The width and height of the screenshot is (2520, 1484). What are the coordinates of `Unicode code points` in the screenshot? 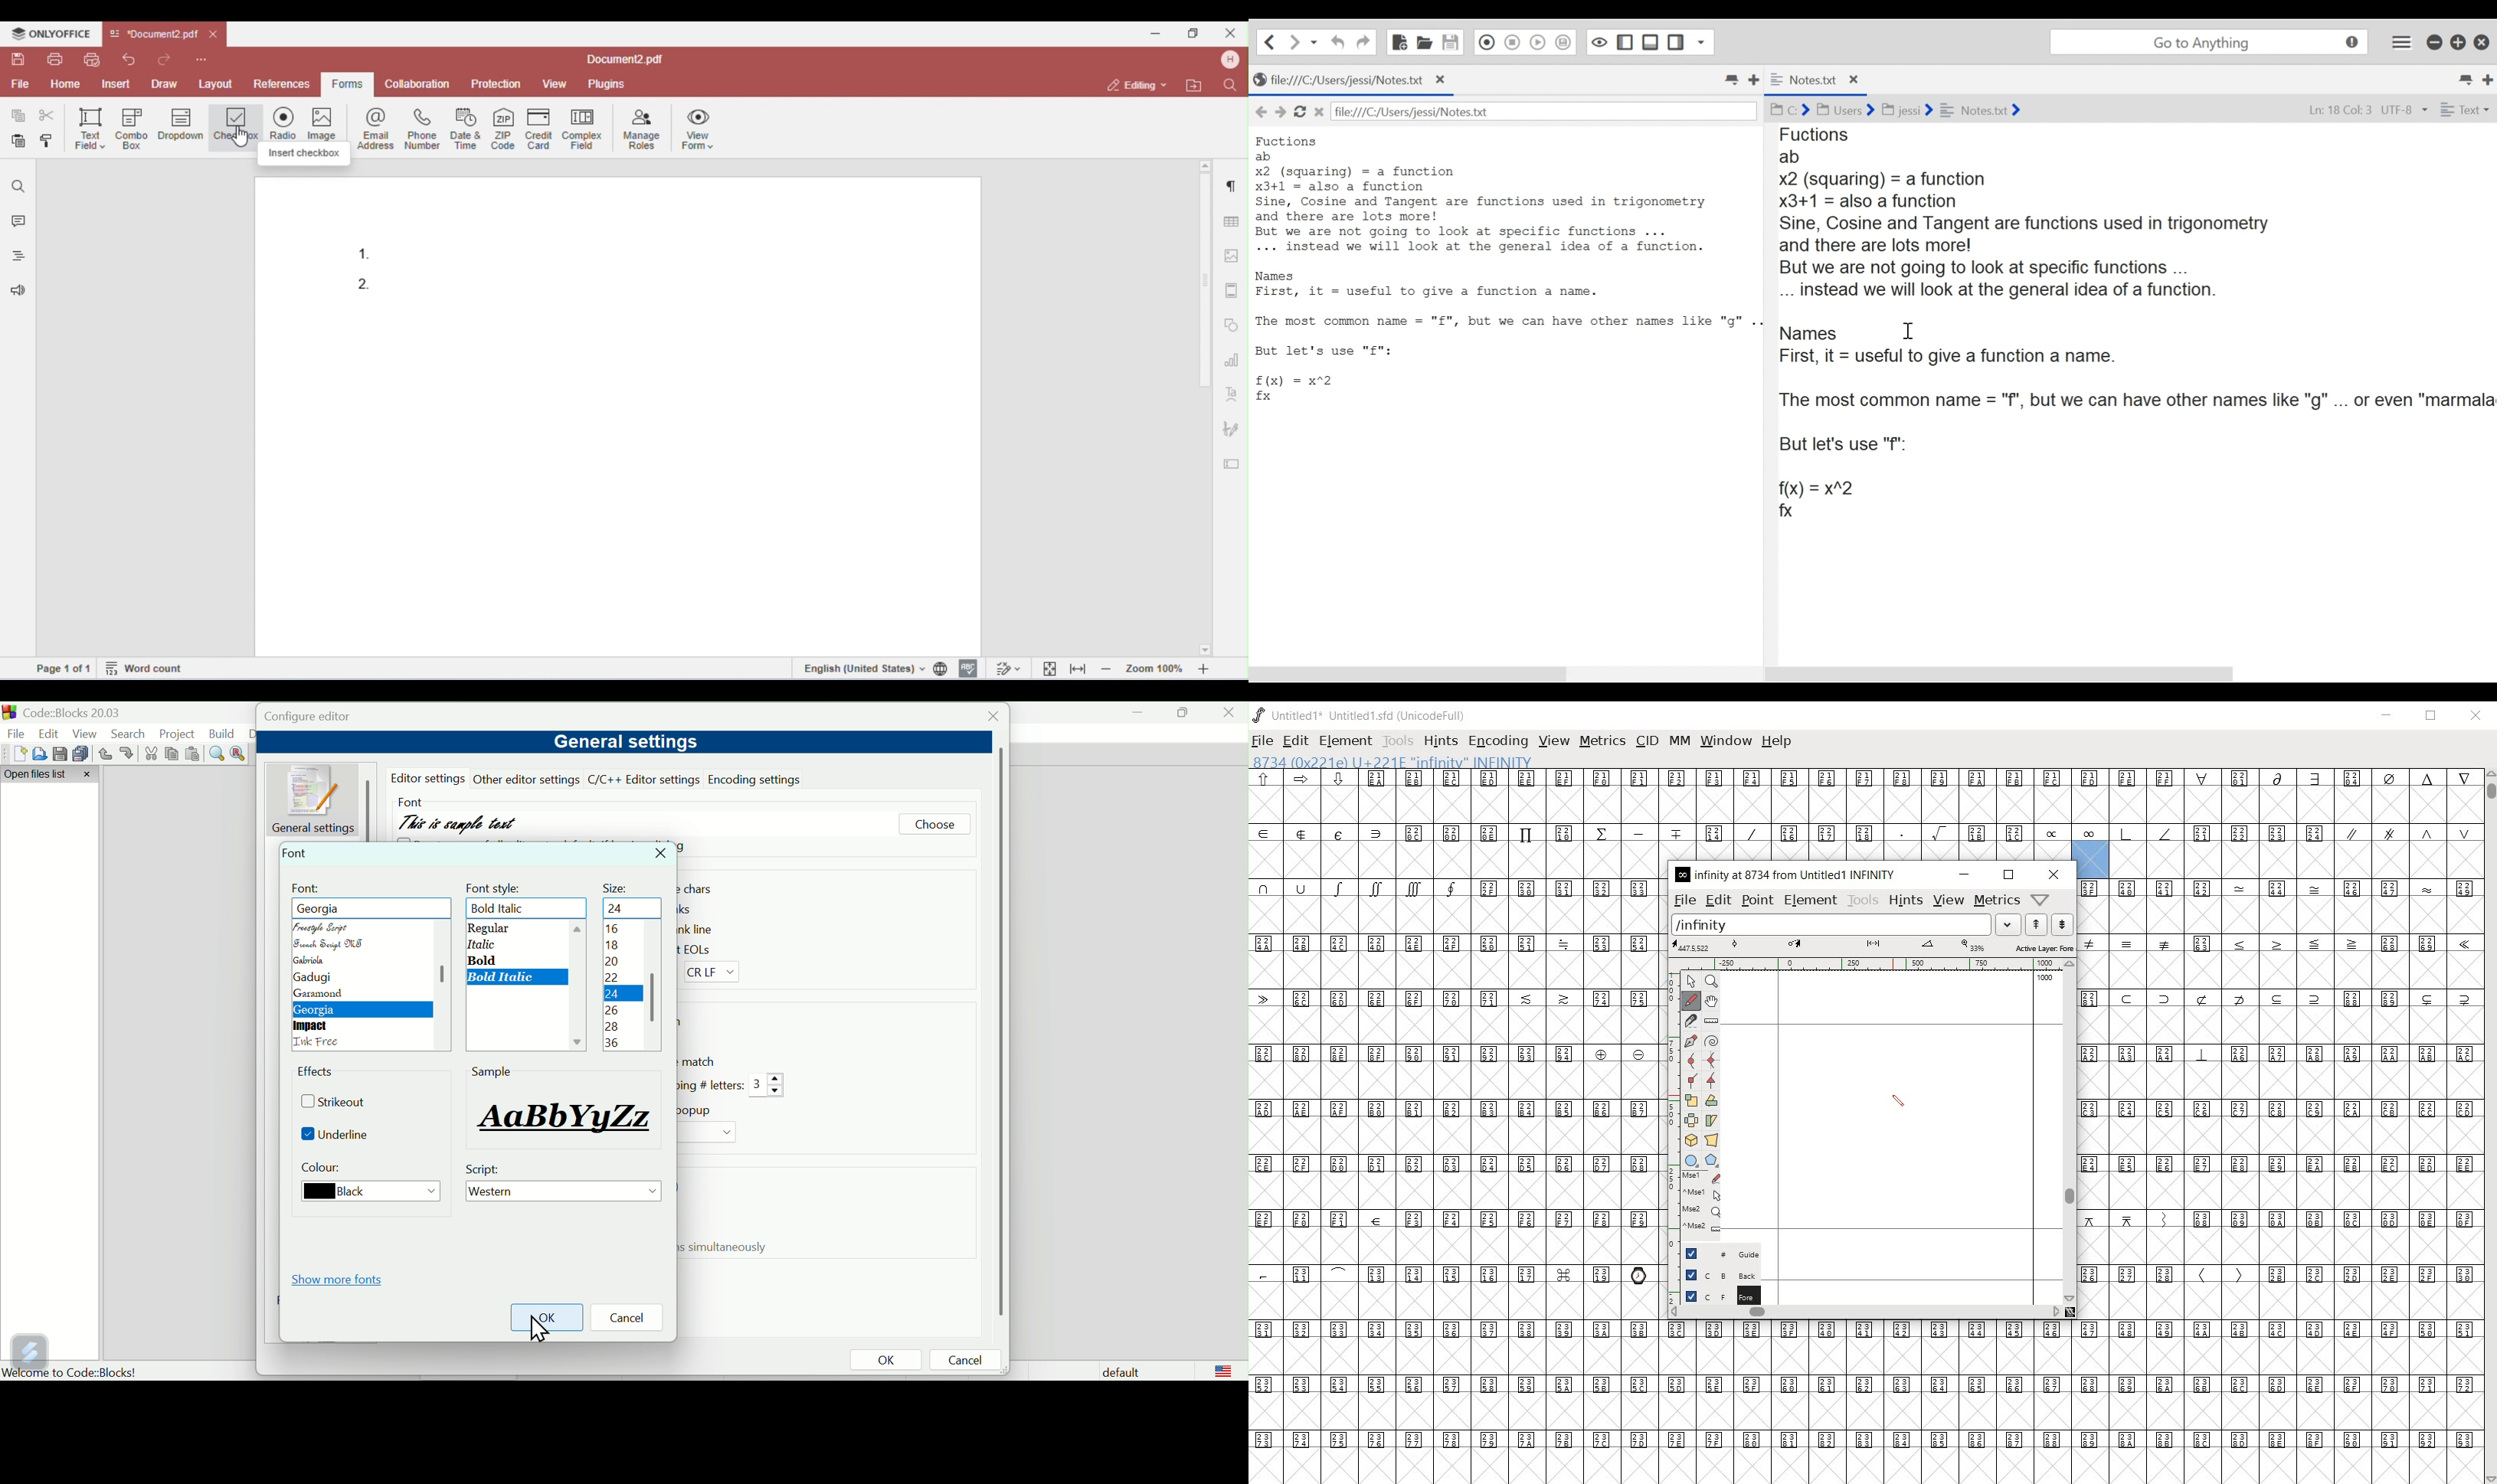 It's located at (1865, 1329).